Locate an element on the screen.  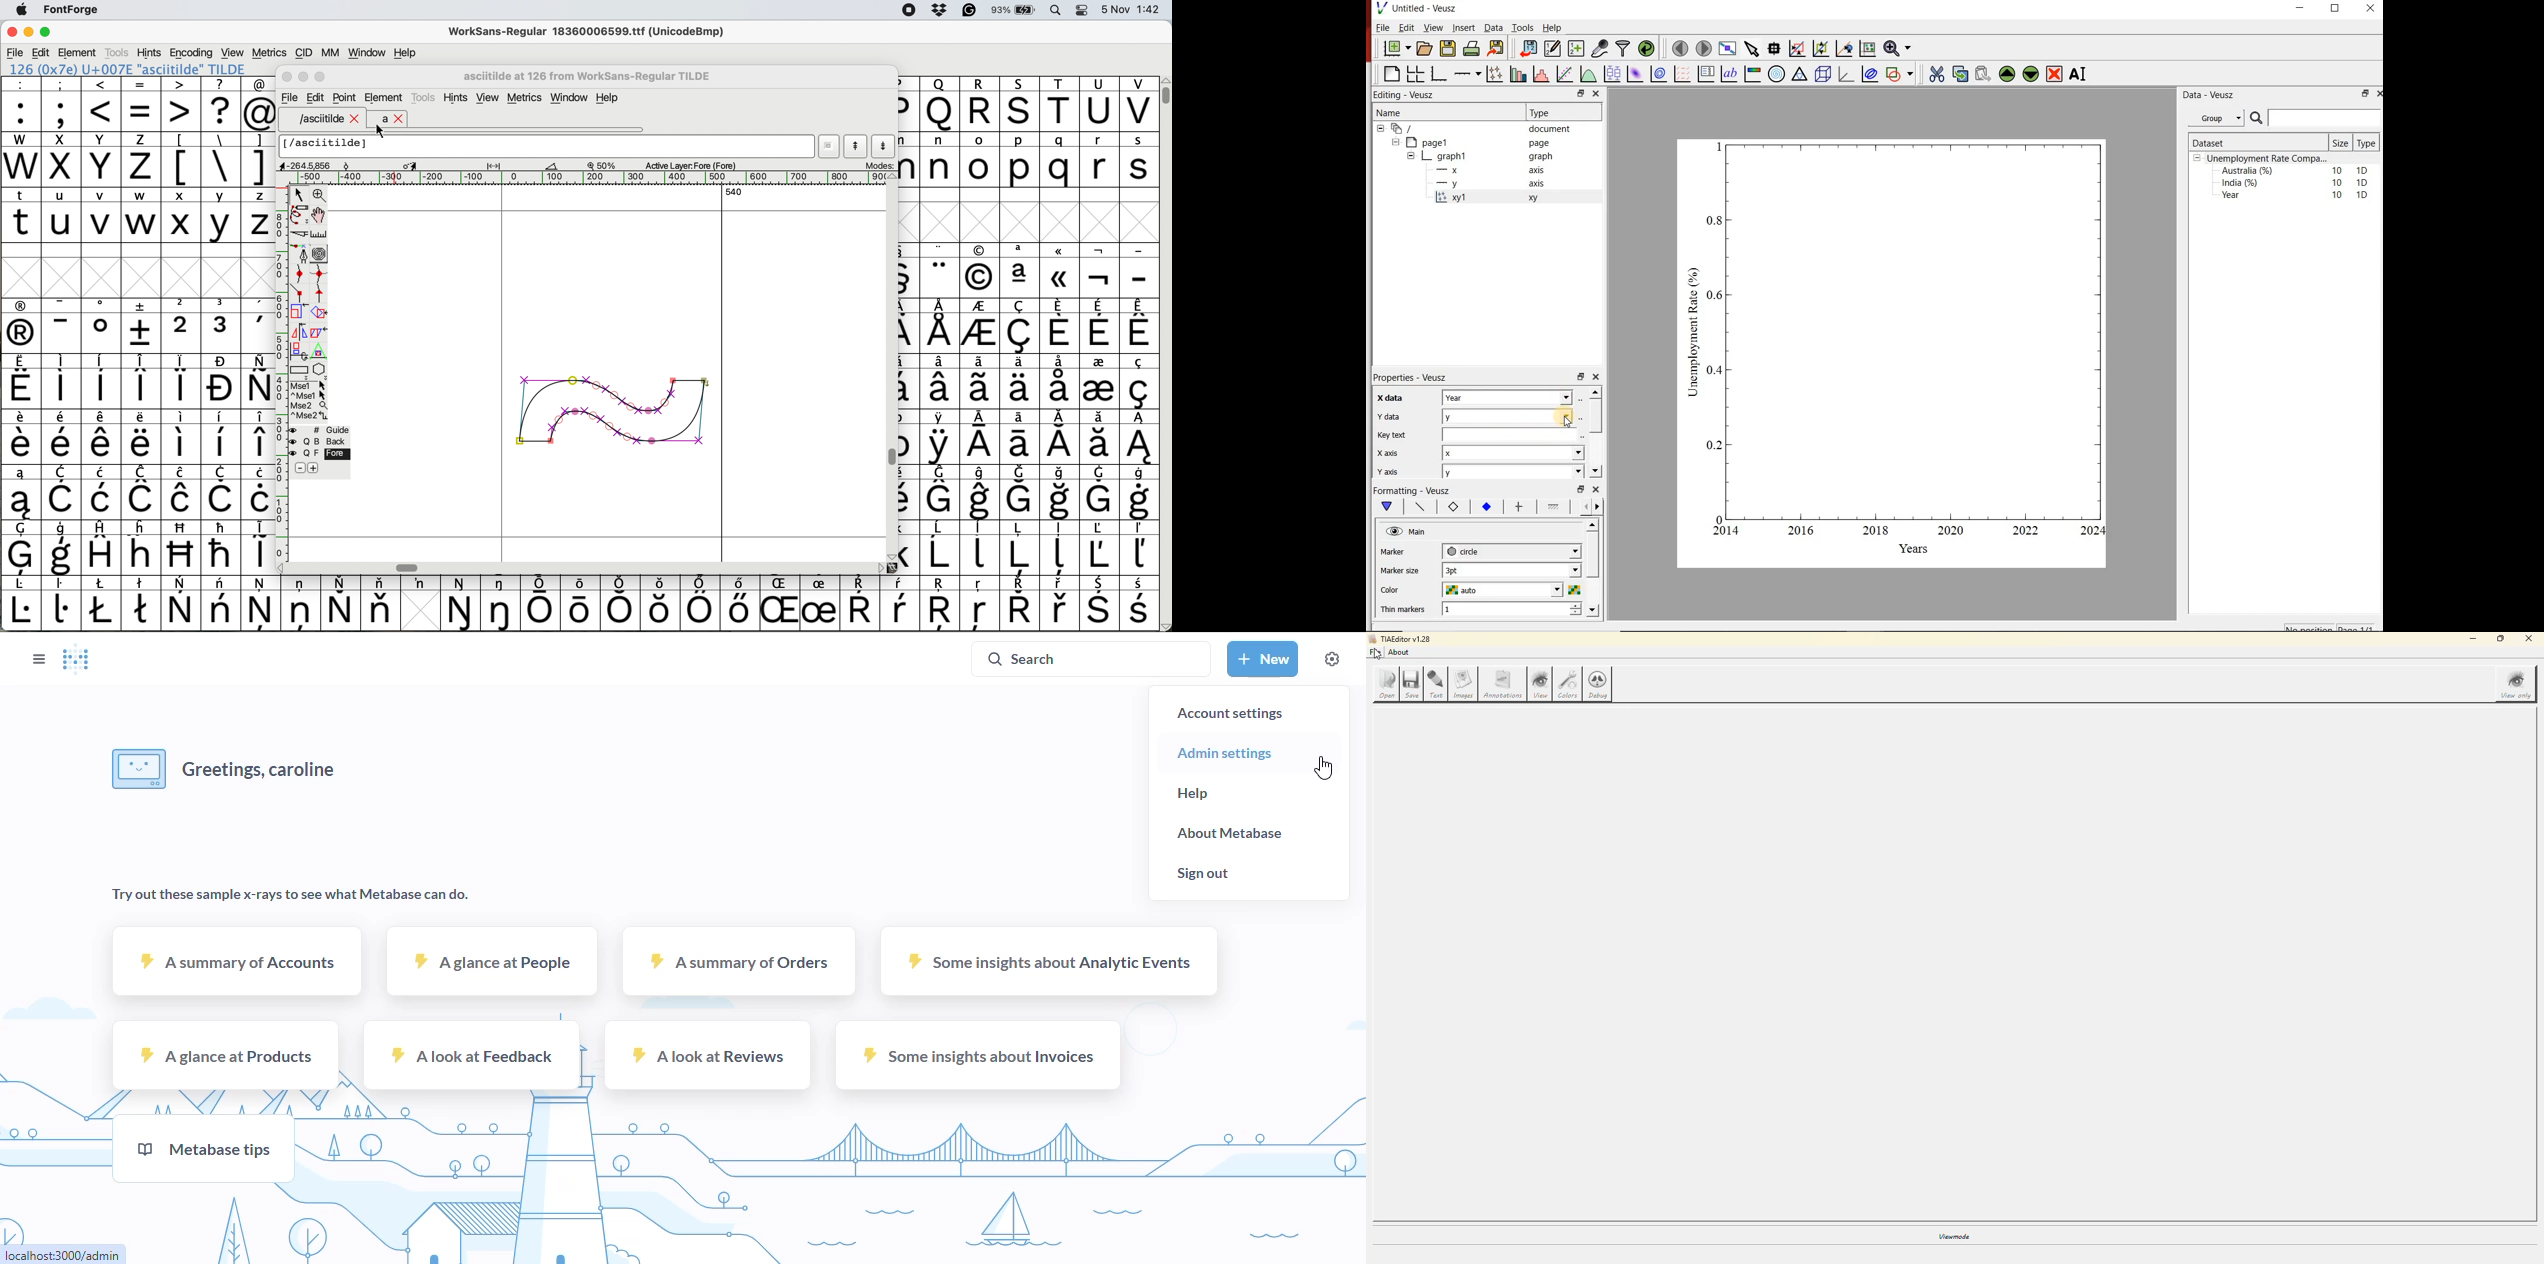
add a comer point is located at coordinates (300, 292).